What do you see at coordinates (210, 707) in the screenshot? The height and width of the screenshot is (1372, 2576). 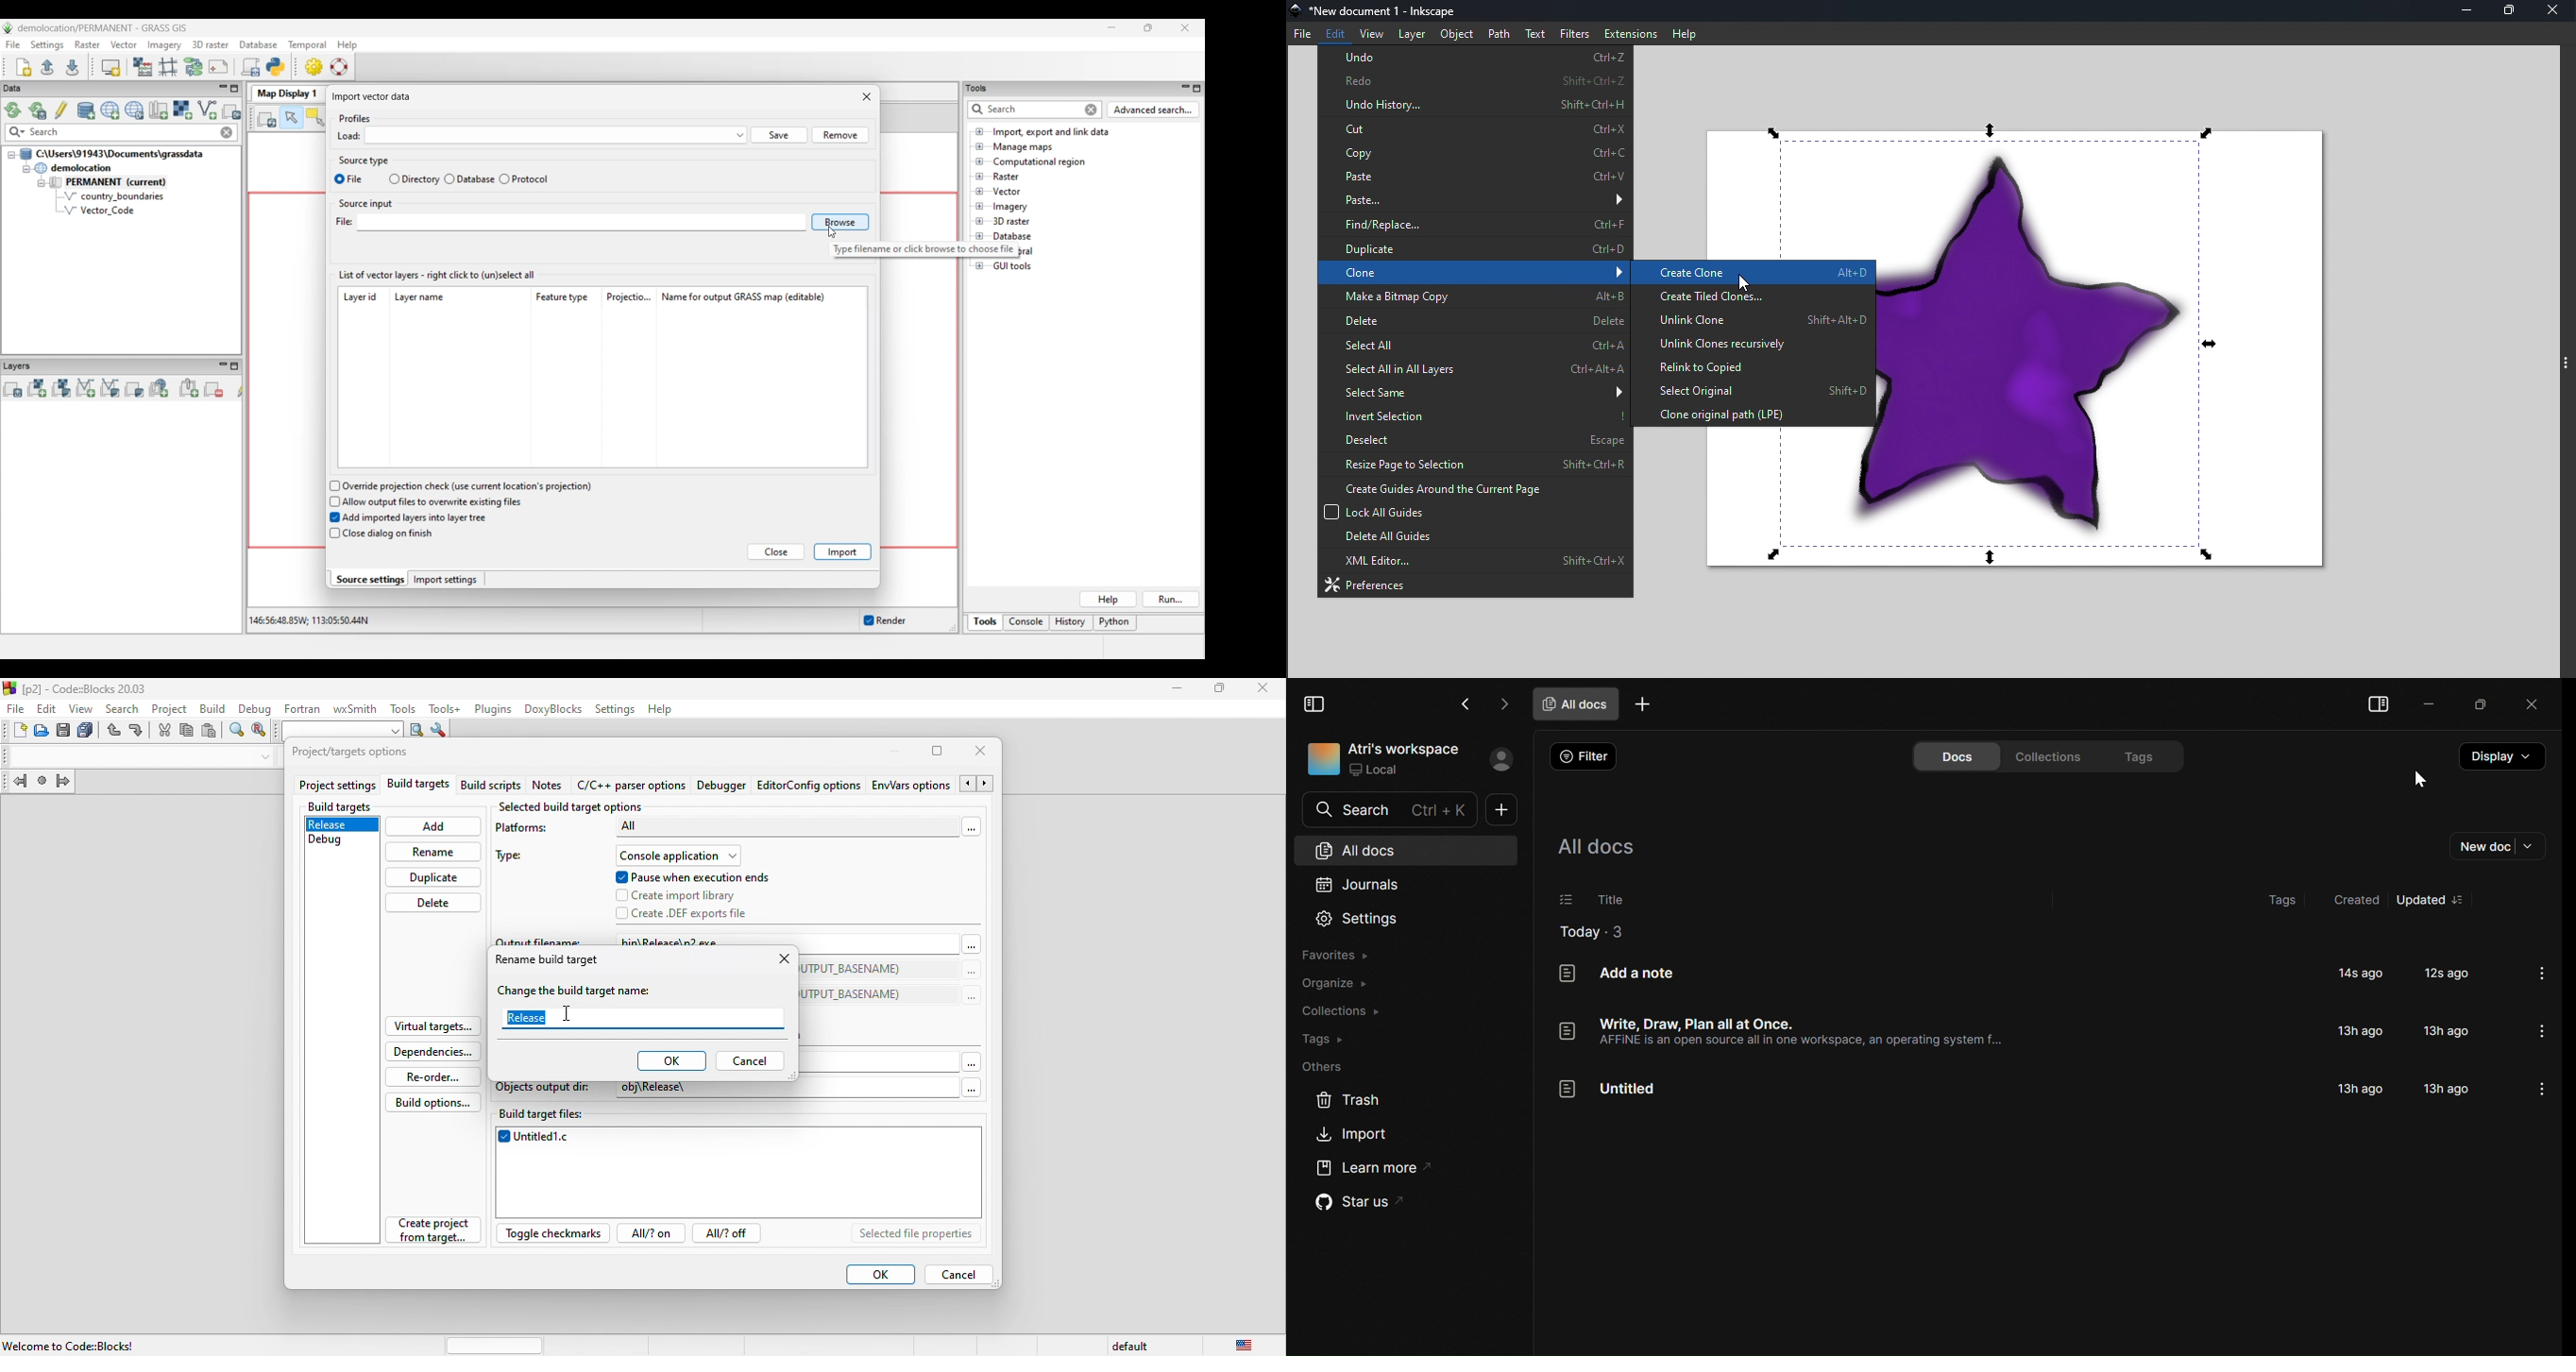 I see `build` at bounding box center [210, 707].